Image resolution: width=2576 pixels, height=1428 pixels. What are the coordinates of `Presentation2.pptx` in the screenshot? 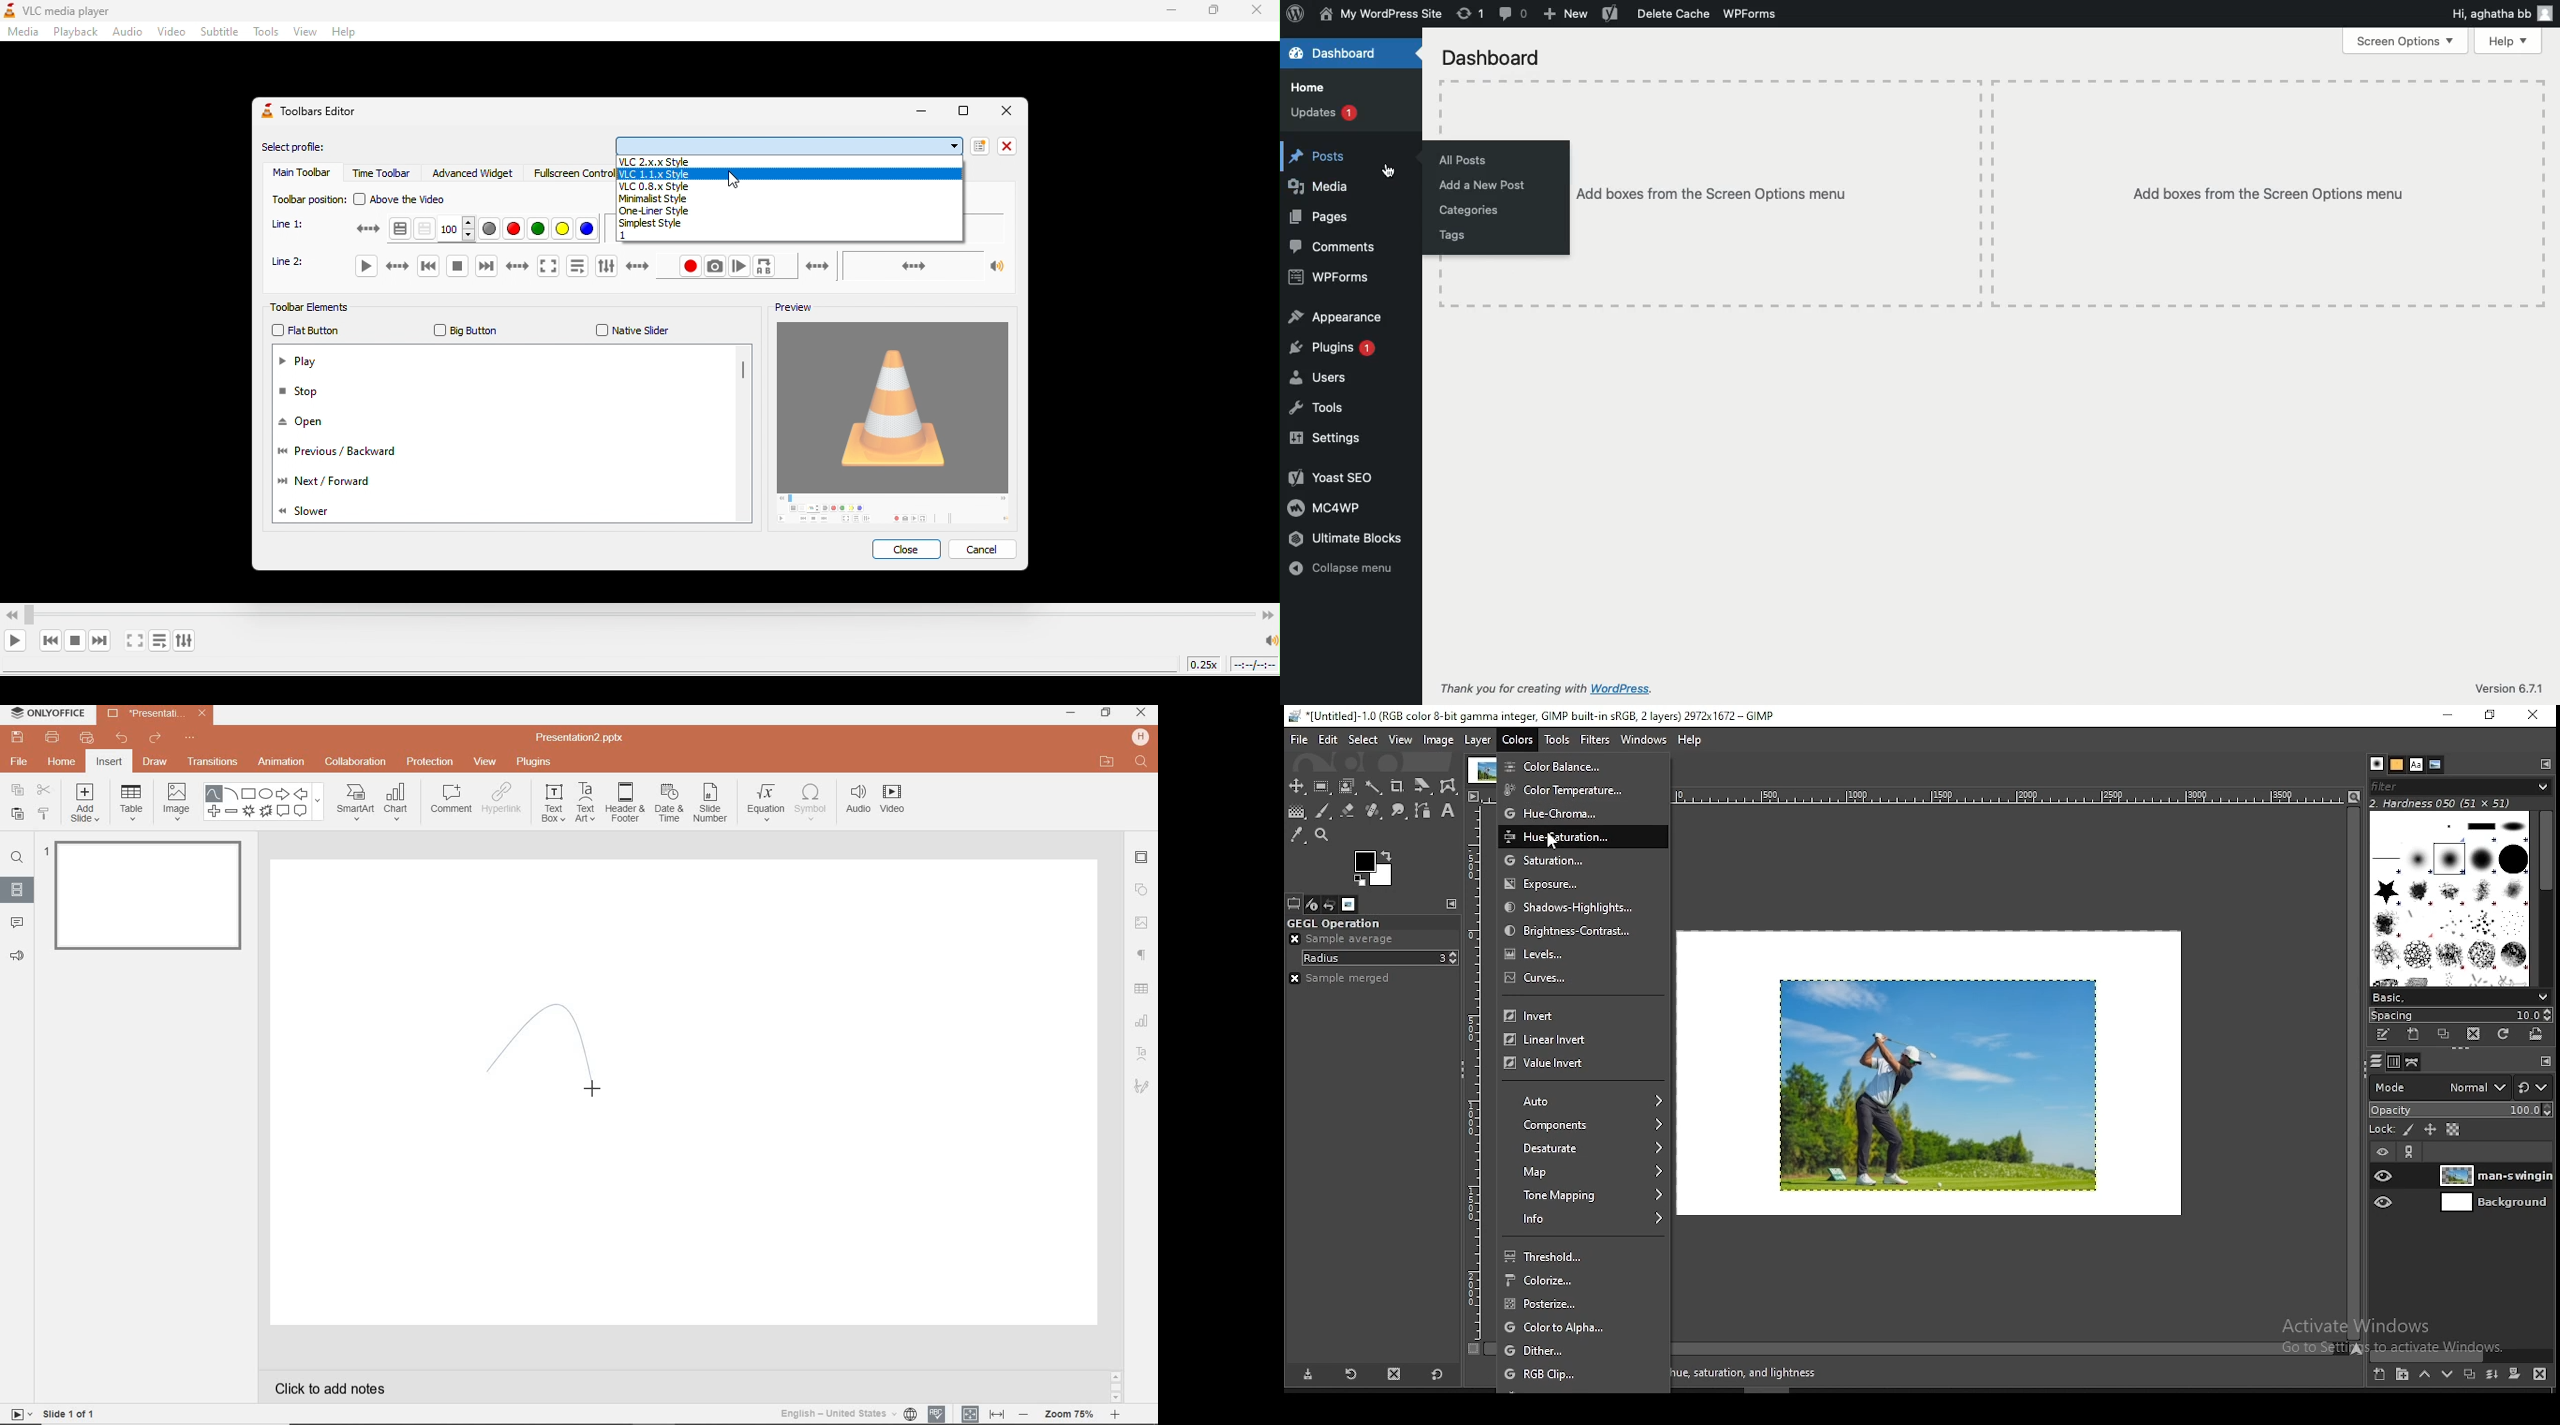 It's located at (157, 716).